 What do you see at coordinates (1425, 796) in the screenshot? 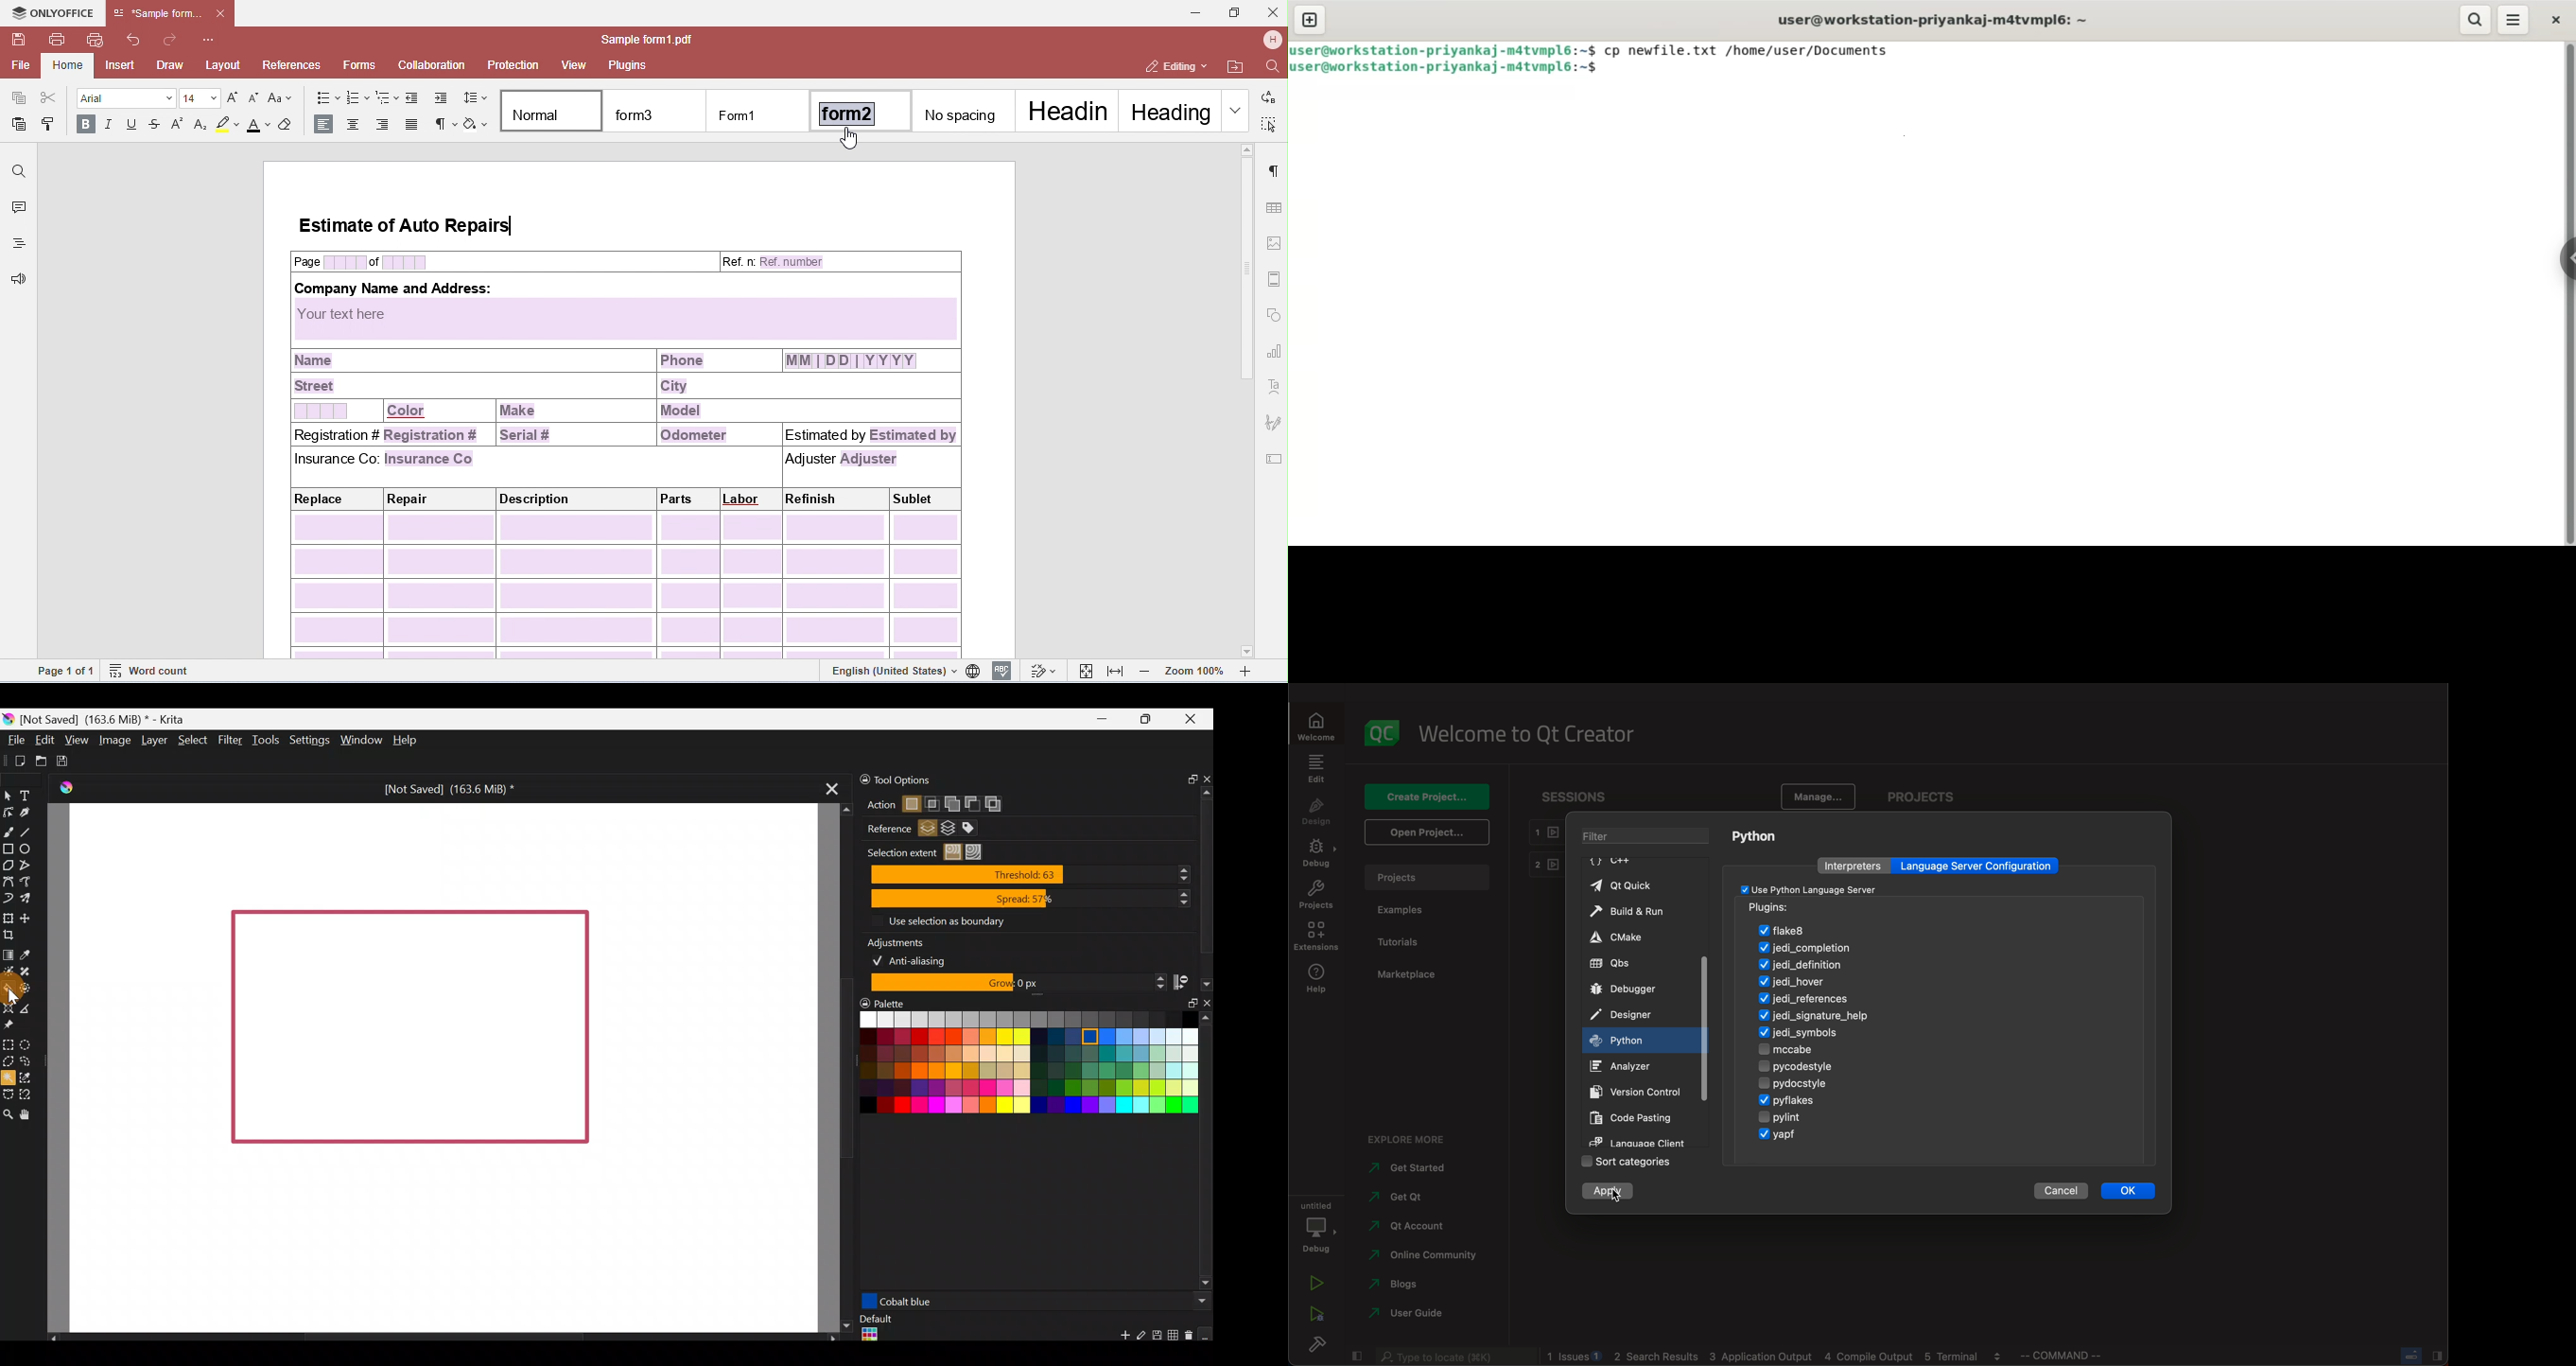
I see `create` at bounding box center [1425, 796].